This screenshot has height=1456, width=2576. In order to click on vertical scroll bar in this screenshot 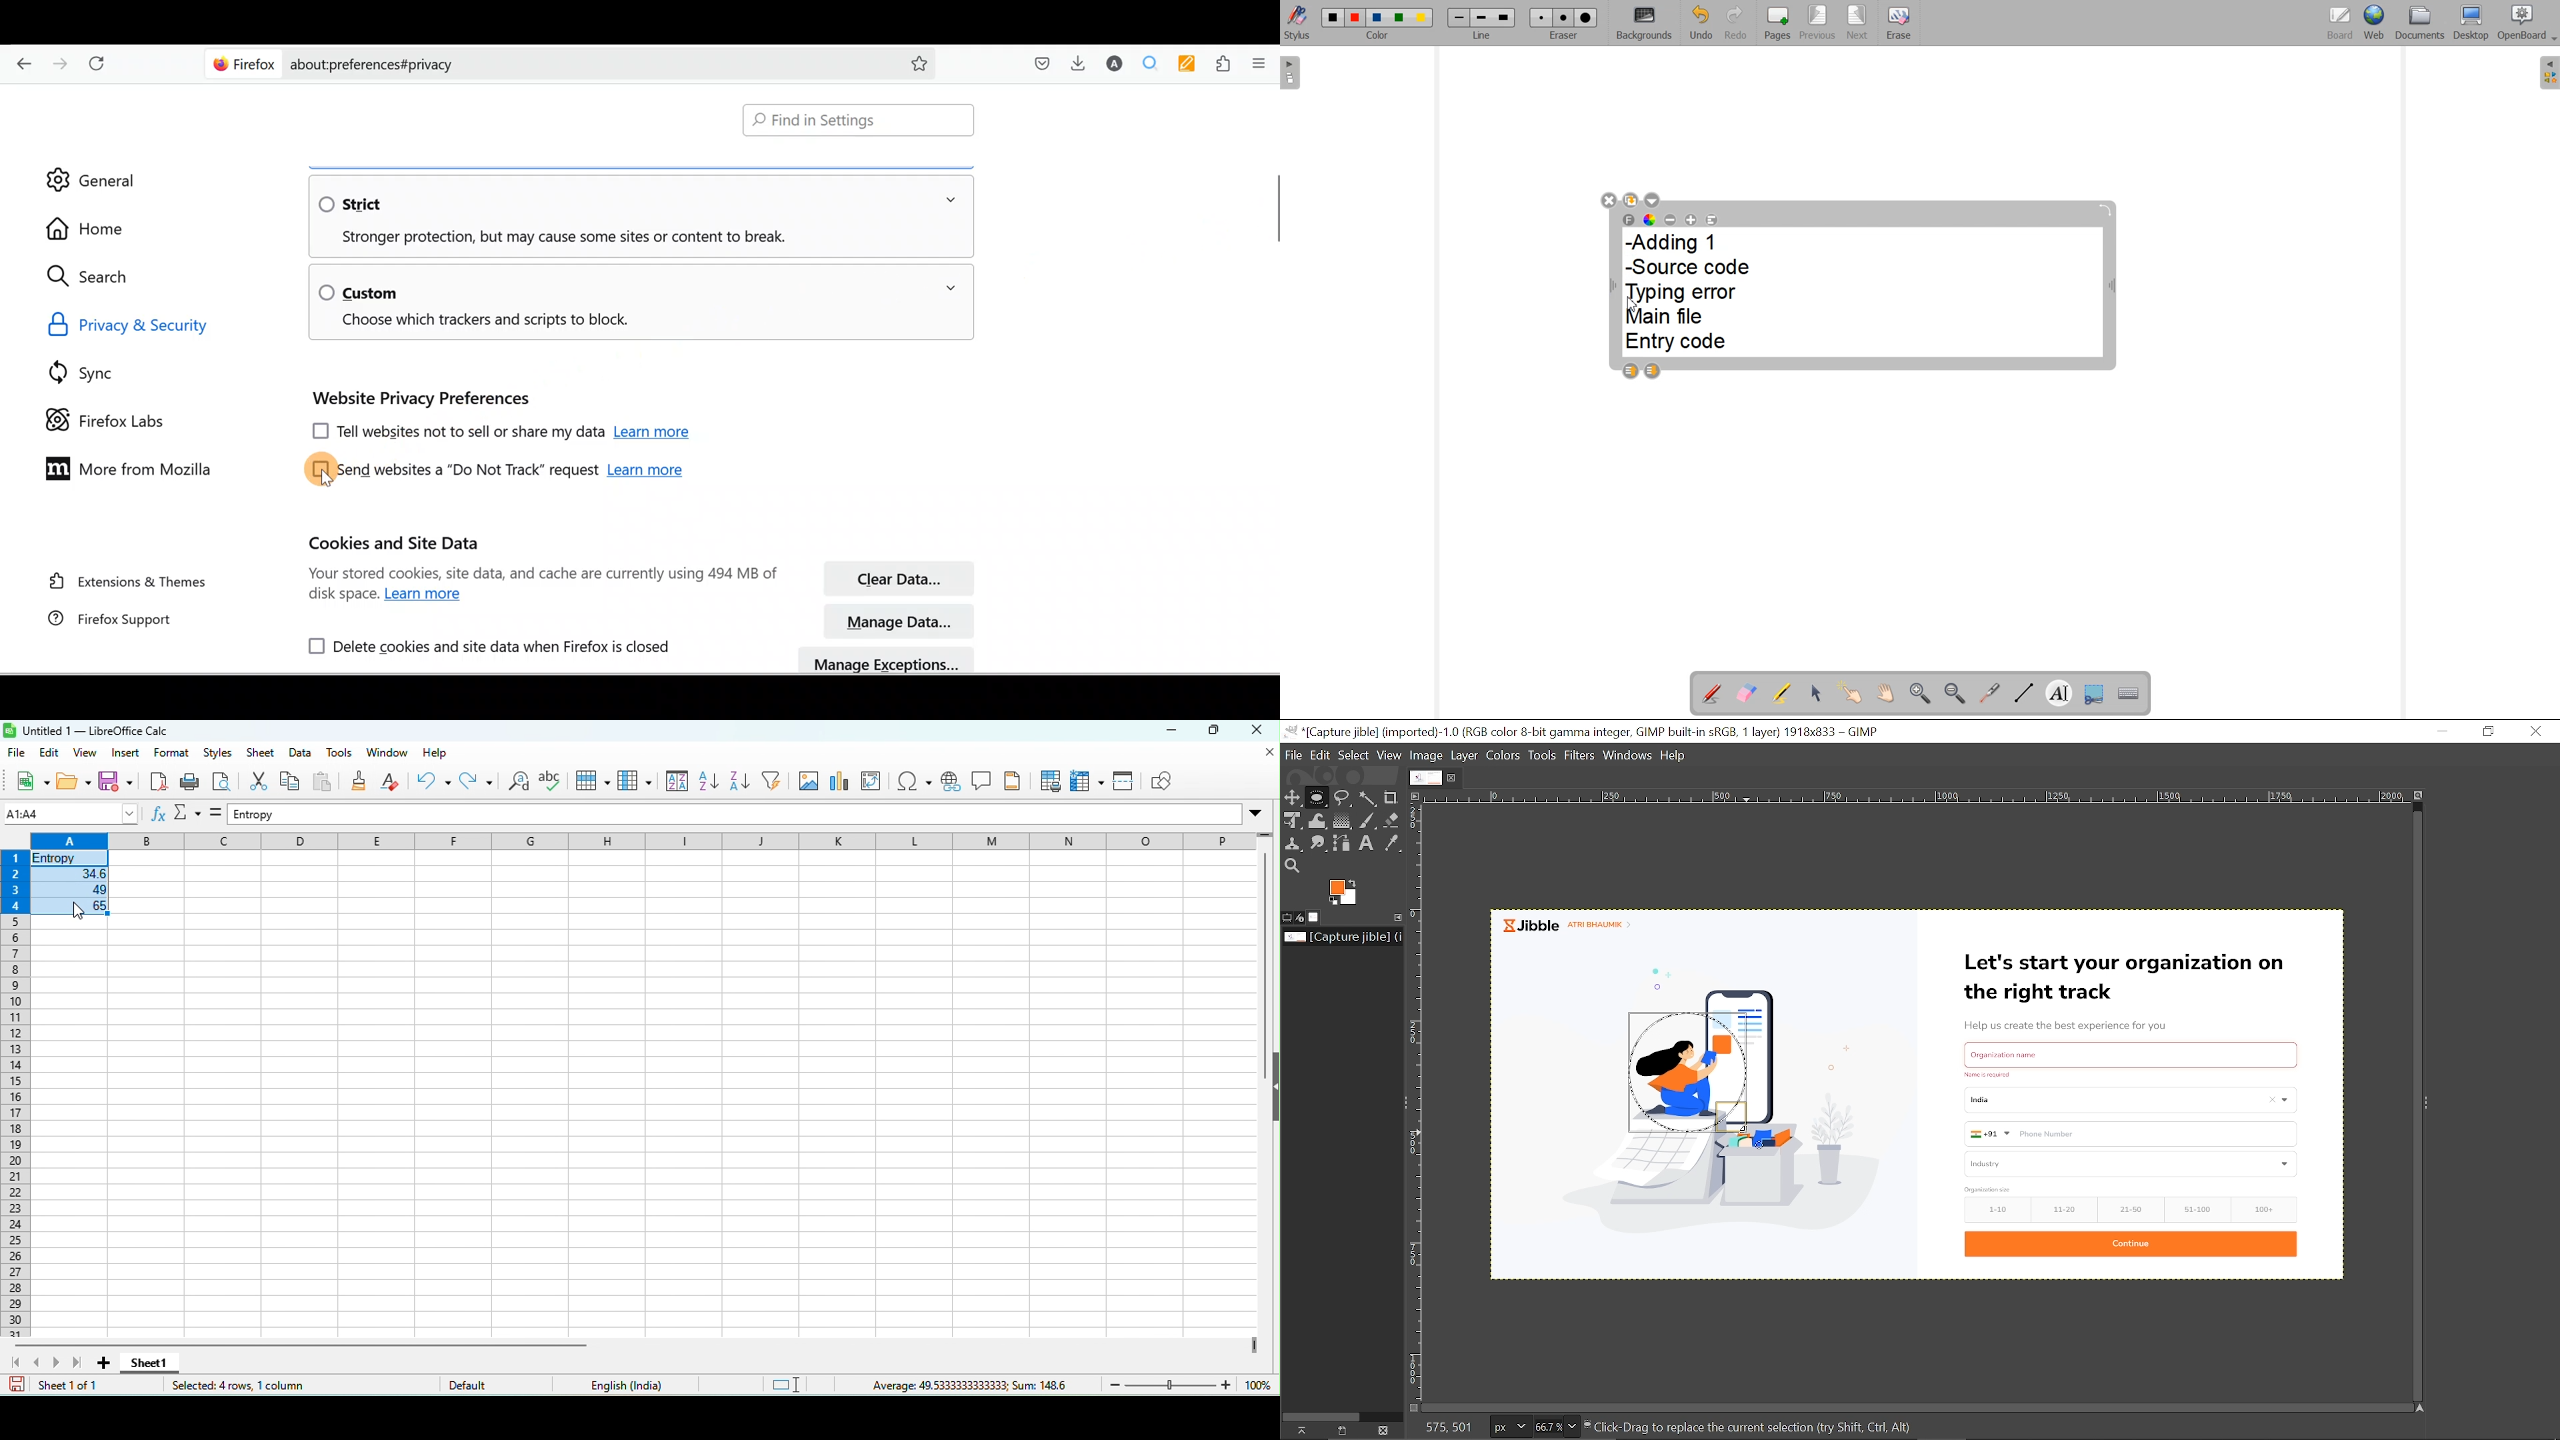, I will do `click(1268, 942)`.